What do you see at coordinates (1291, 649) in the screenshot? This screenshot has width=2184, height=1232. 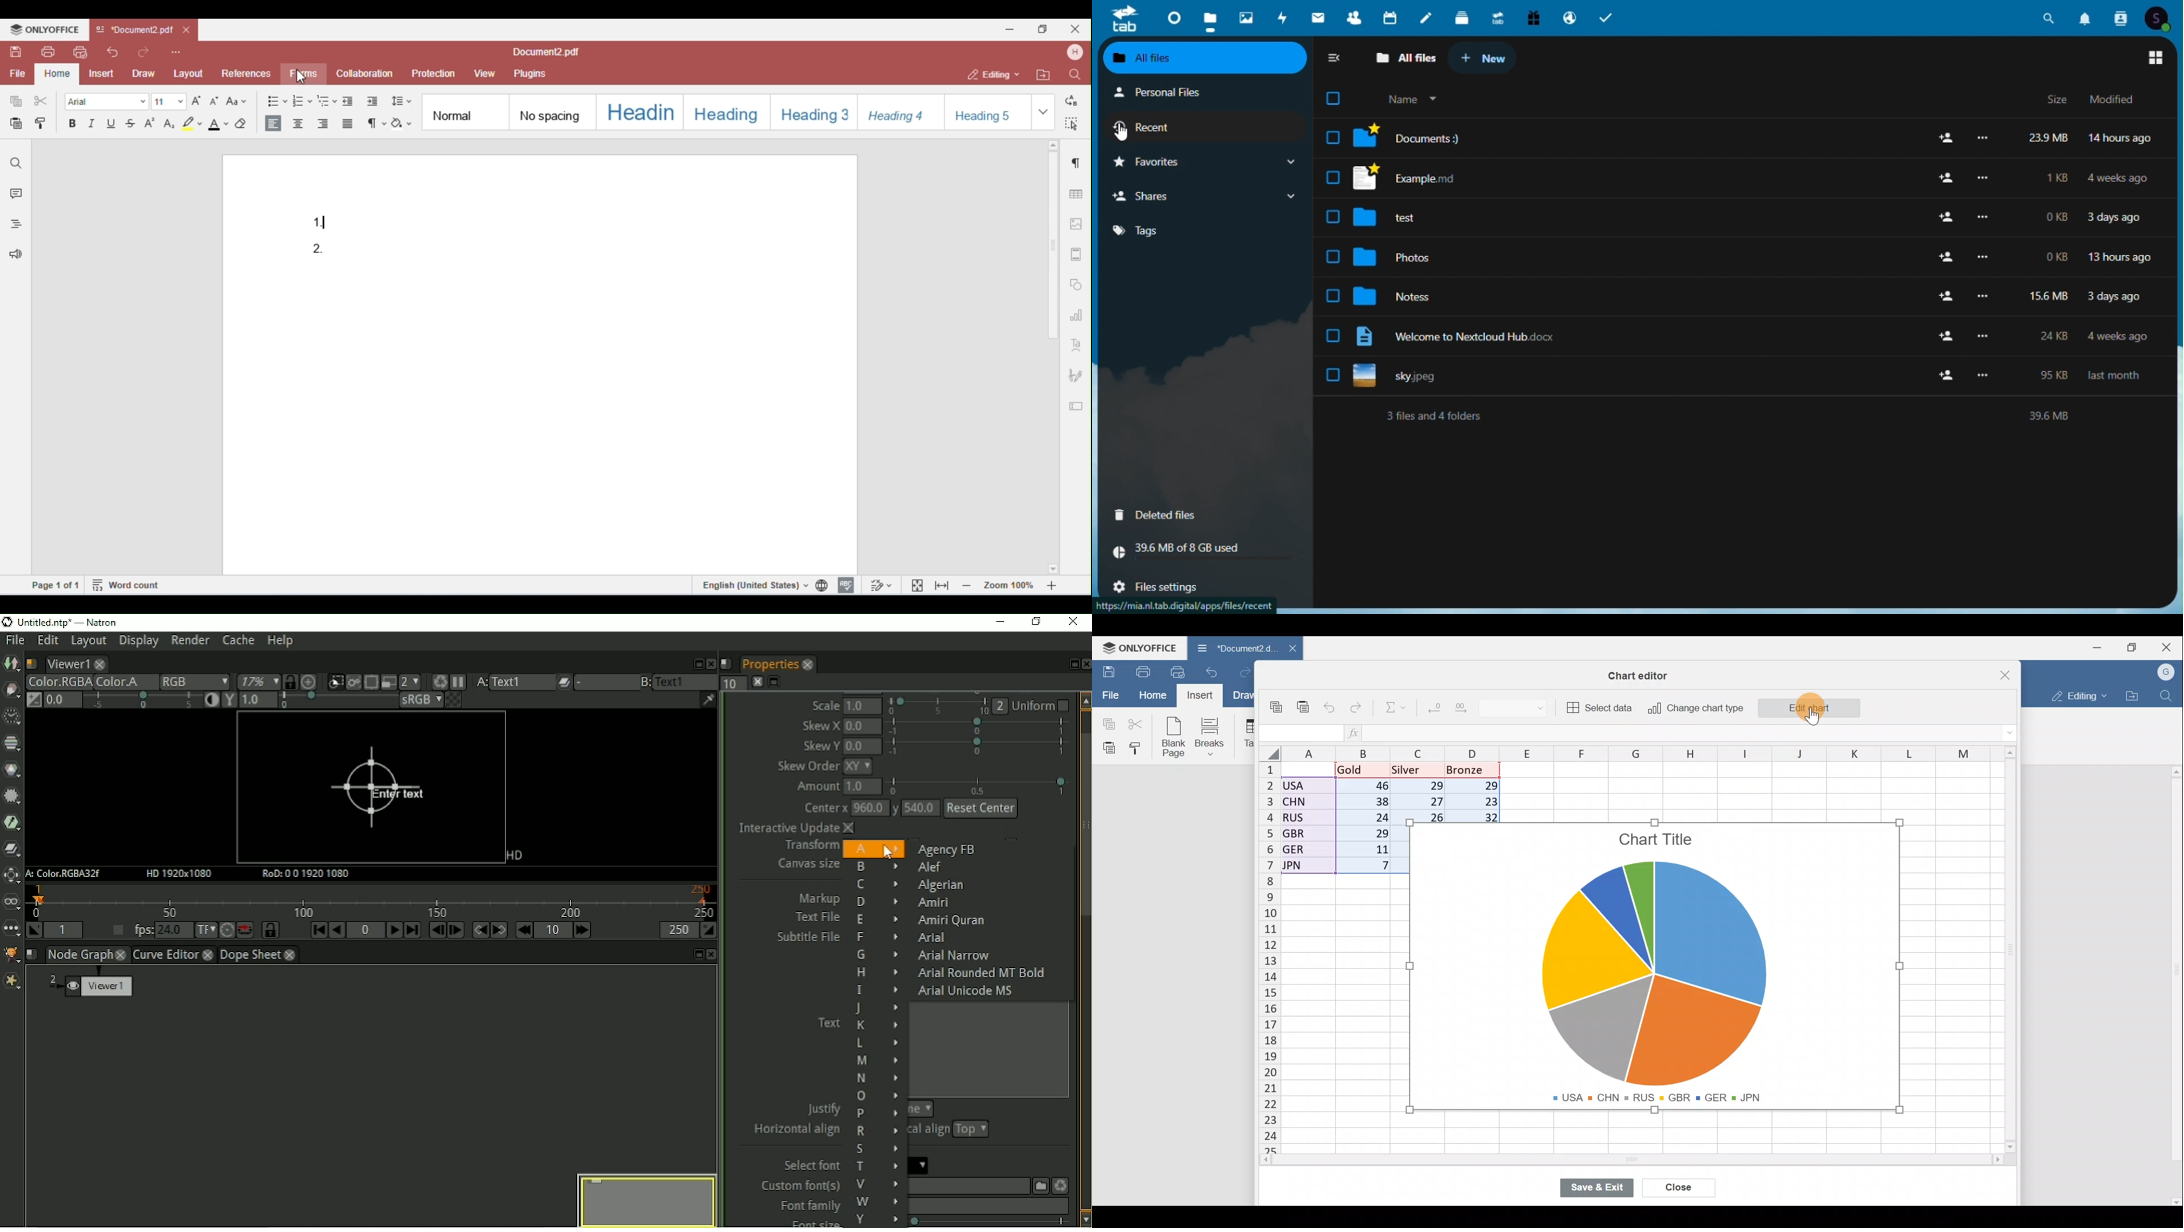 I see `Close document` at bounding box center [1291, 649].